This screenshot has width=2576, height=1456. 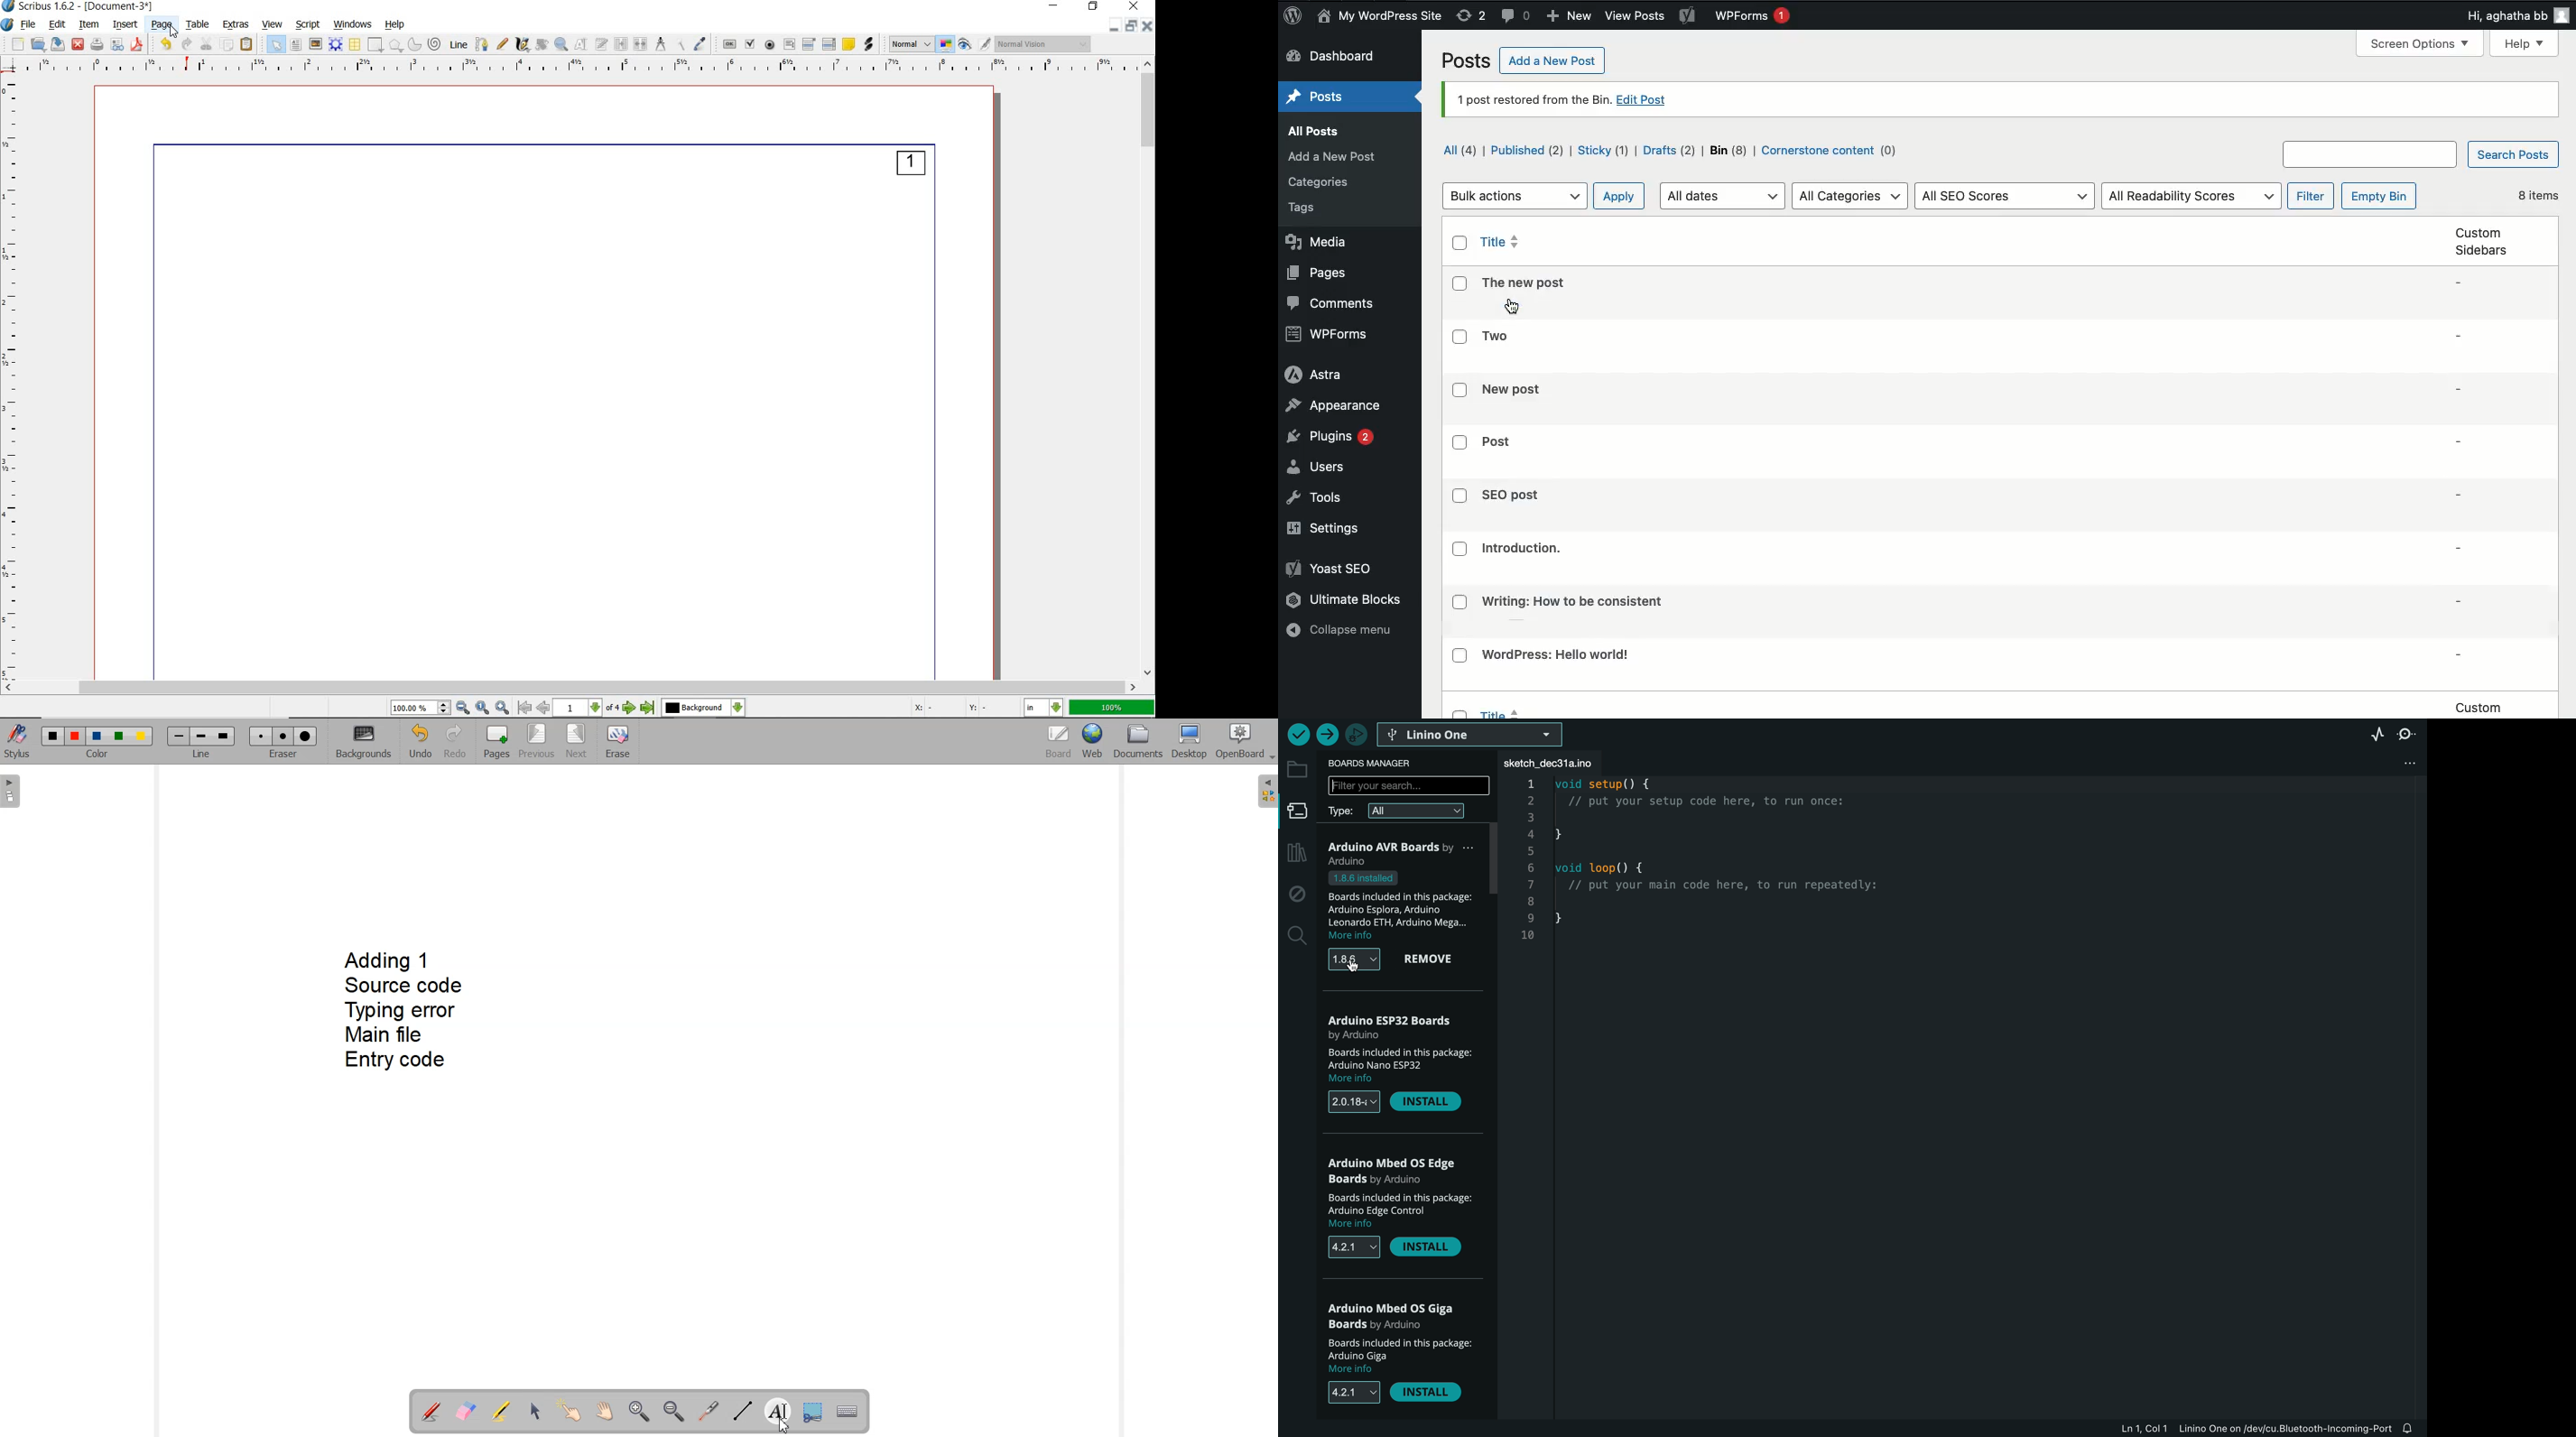 What do you see at coordinates (1497, 440) in the screenshot?
I see `Title` at bounding box center [1497, 440].